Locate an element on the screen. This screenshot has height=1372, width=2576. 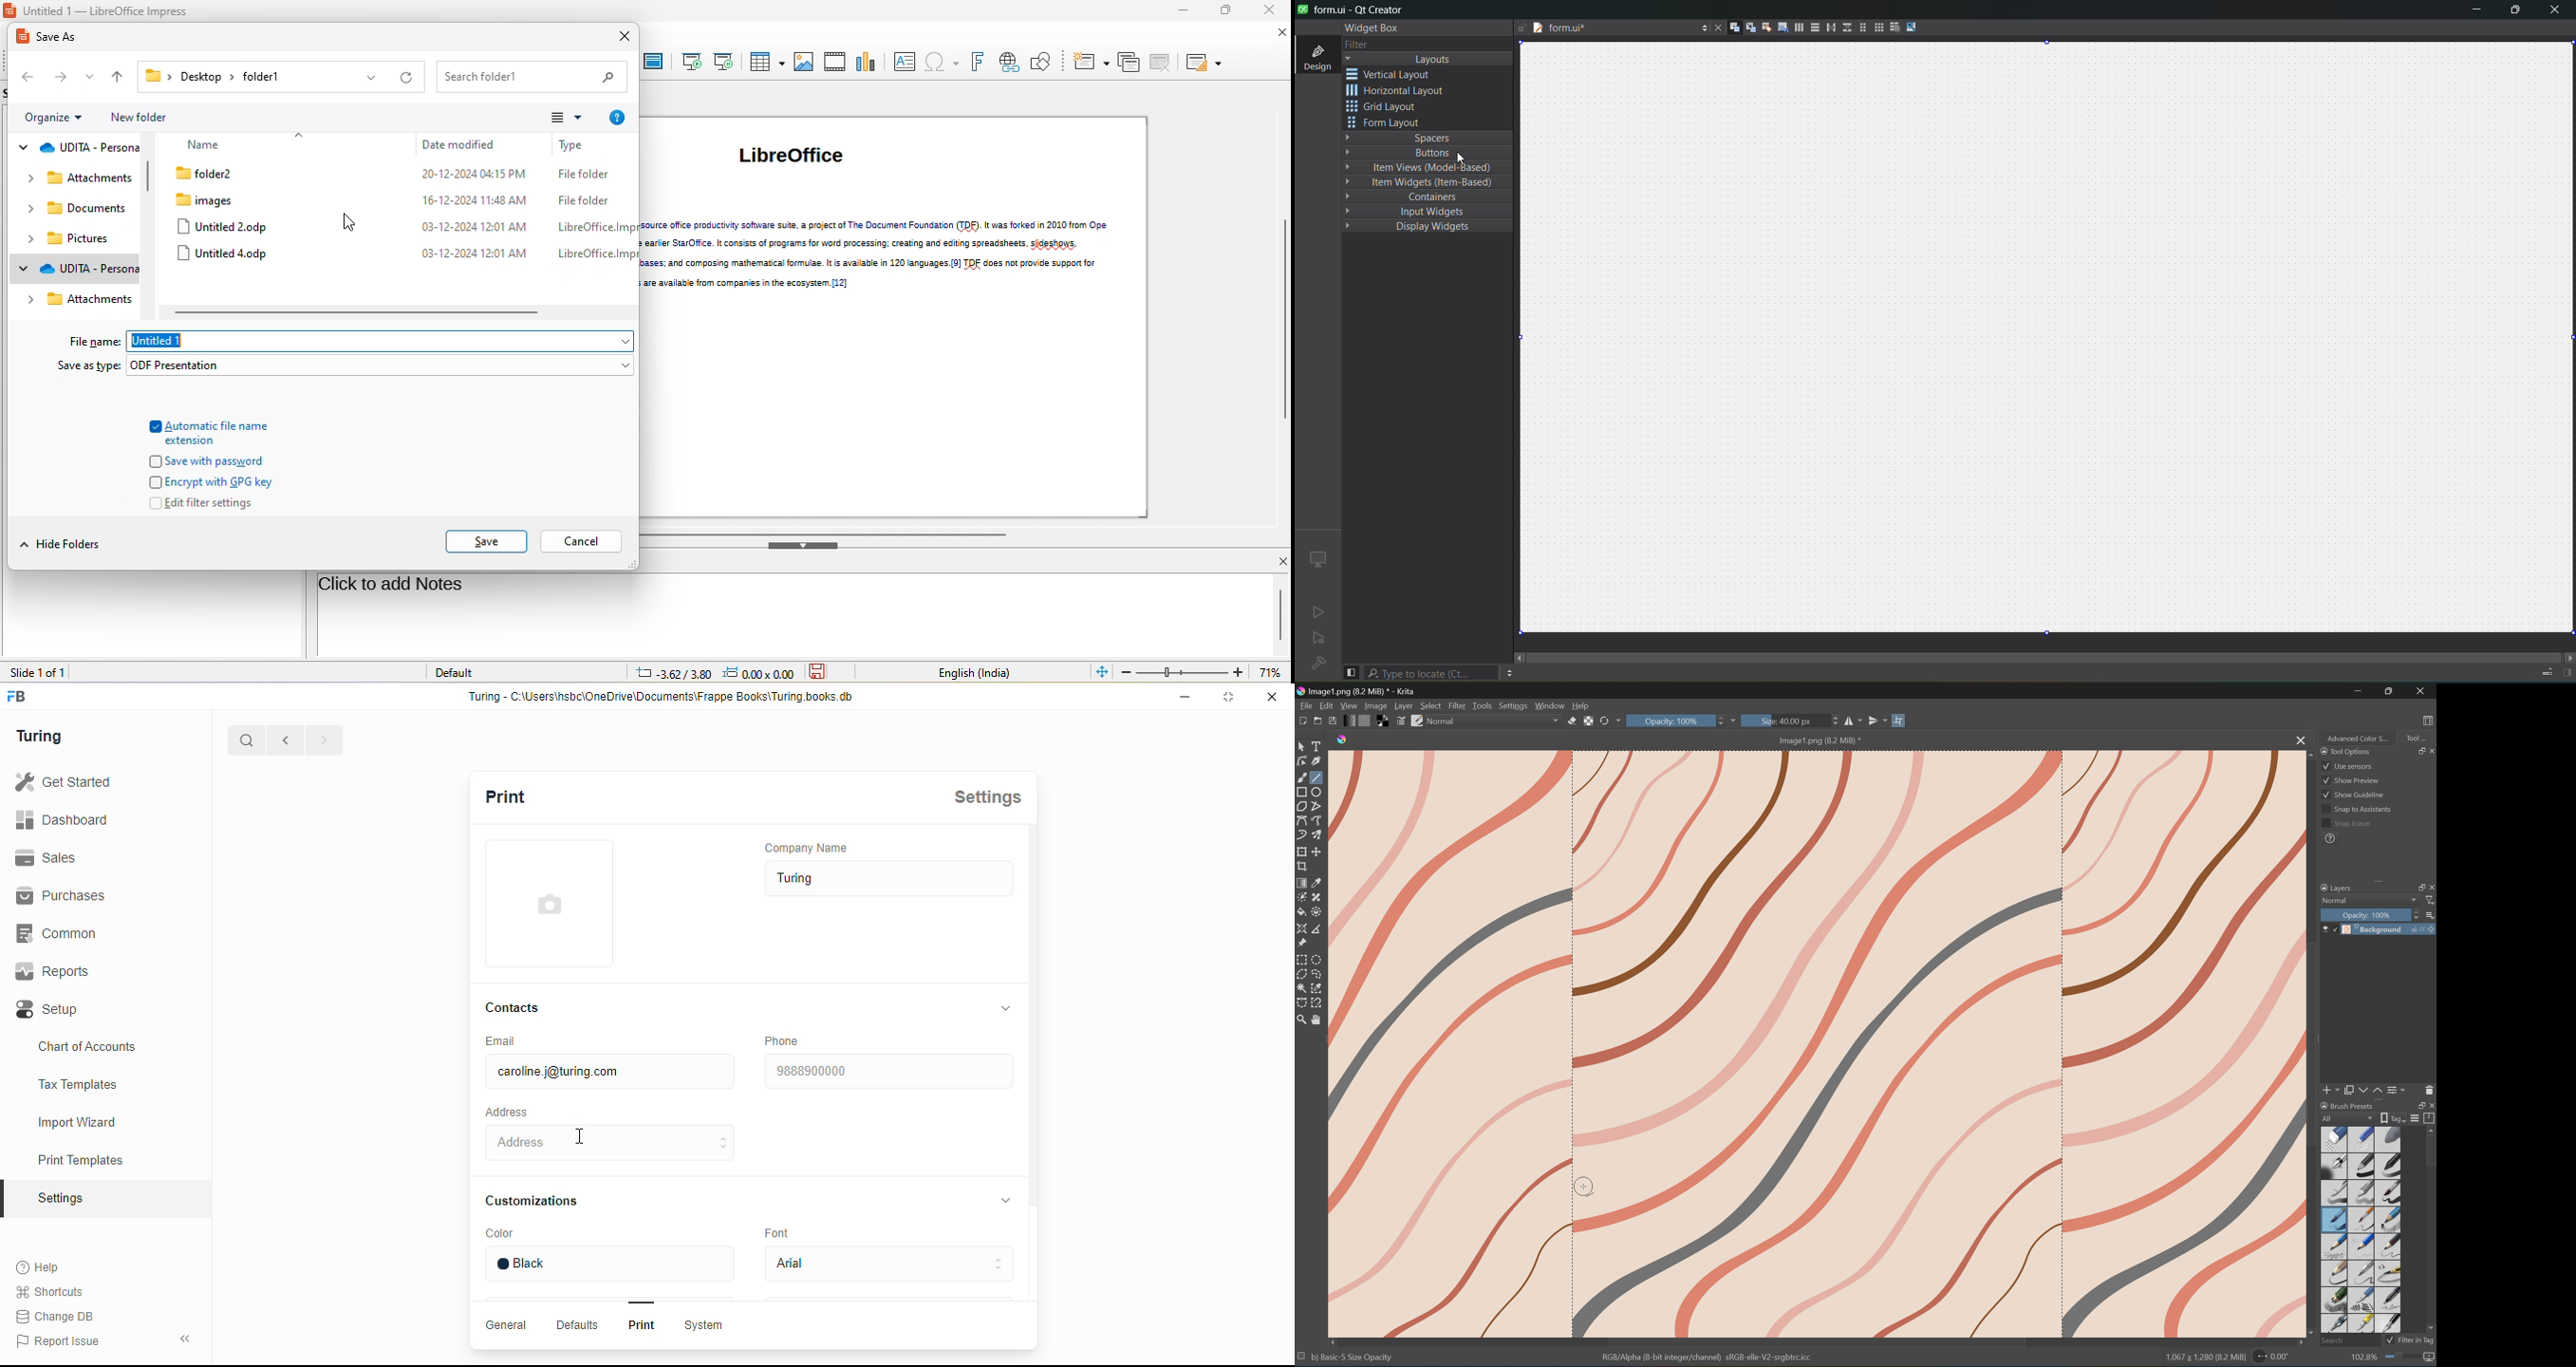
date modified is located at coordinates (467, 143).